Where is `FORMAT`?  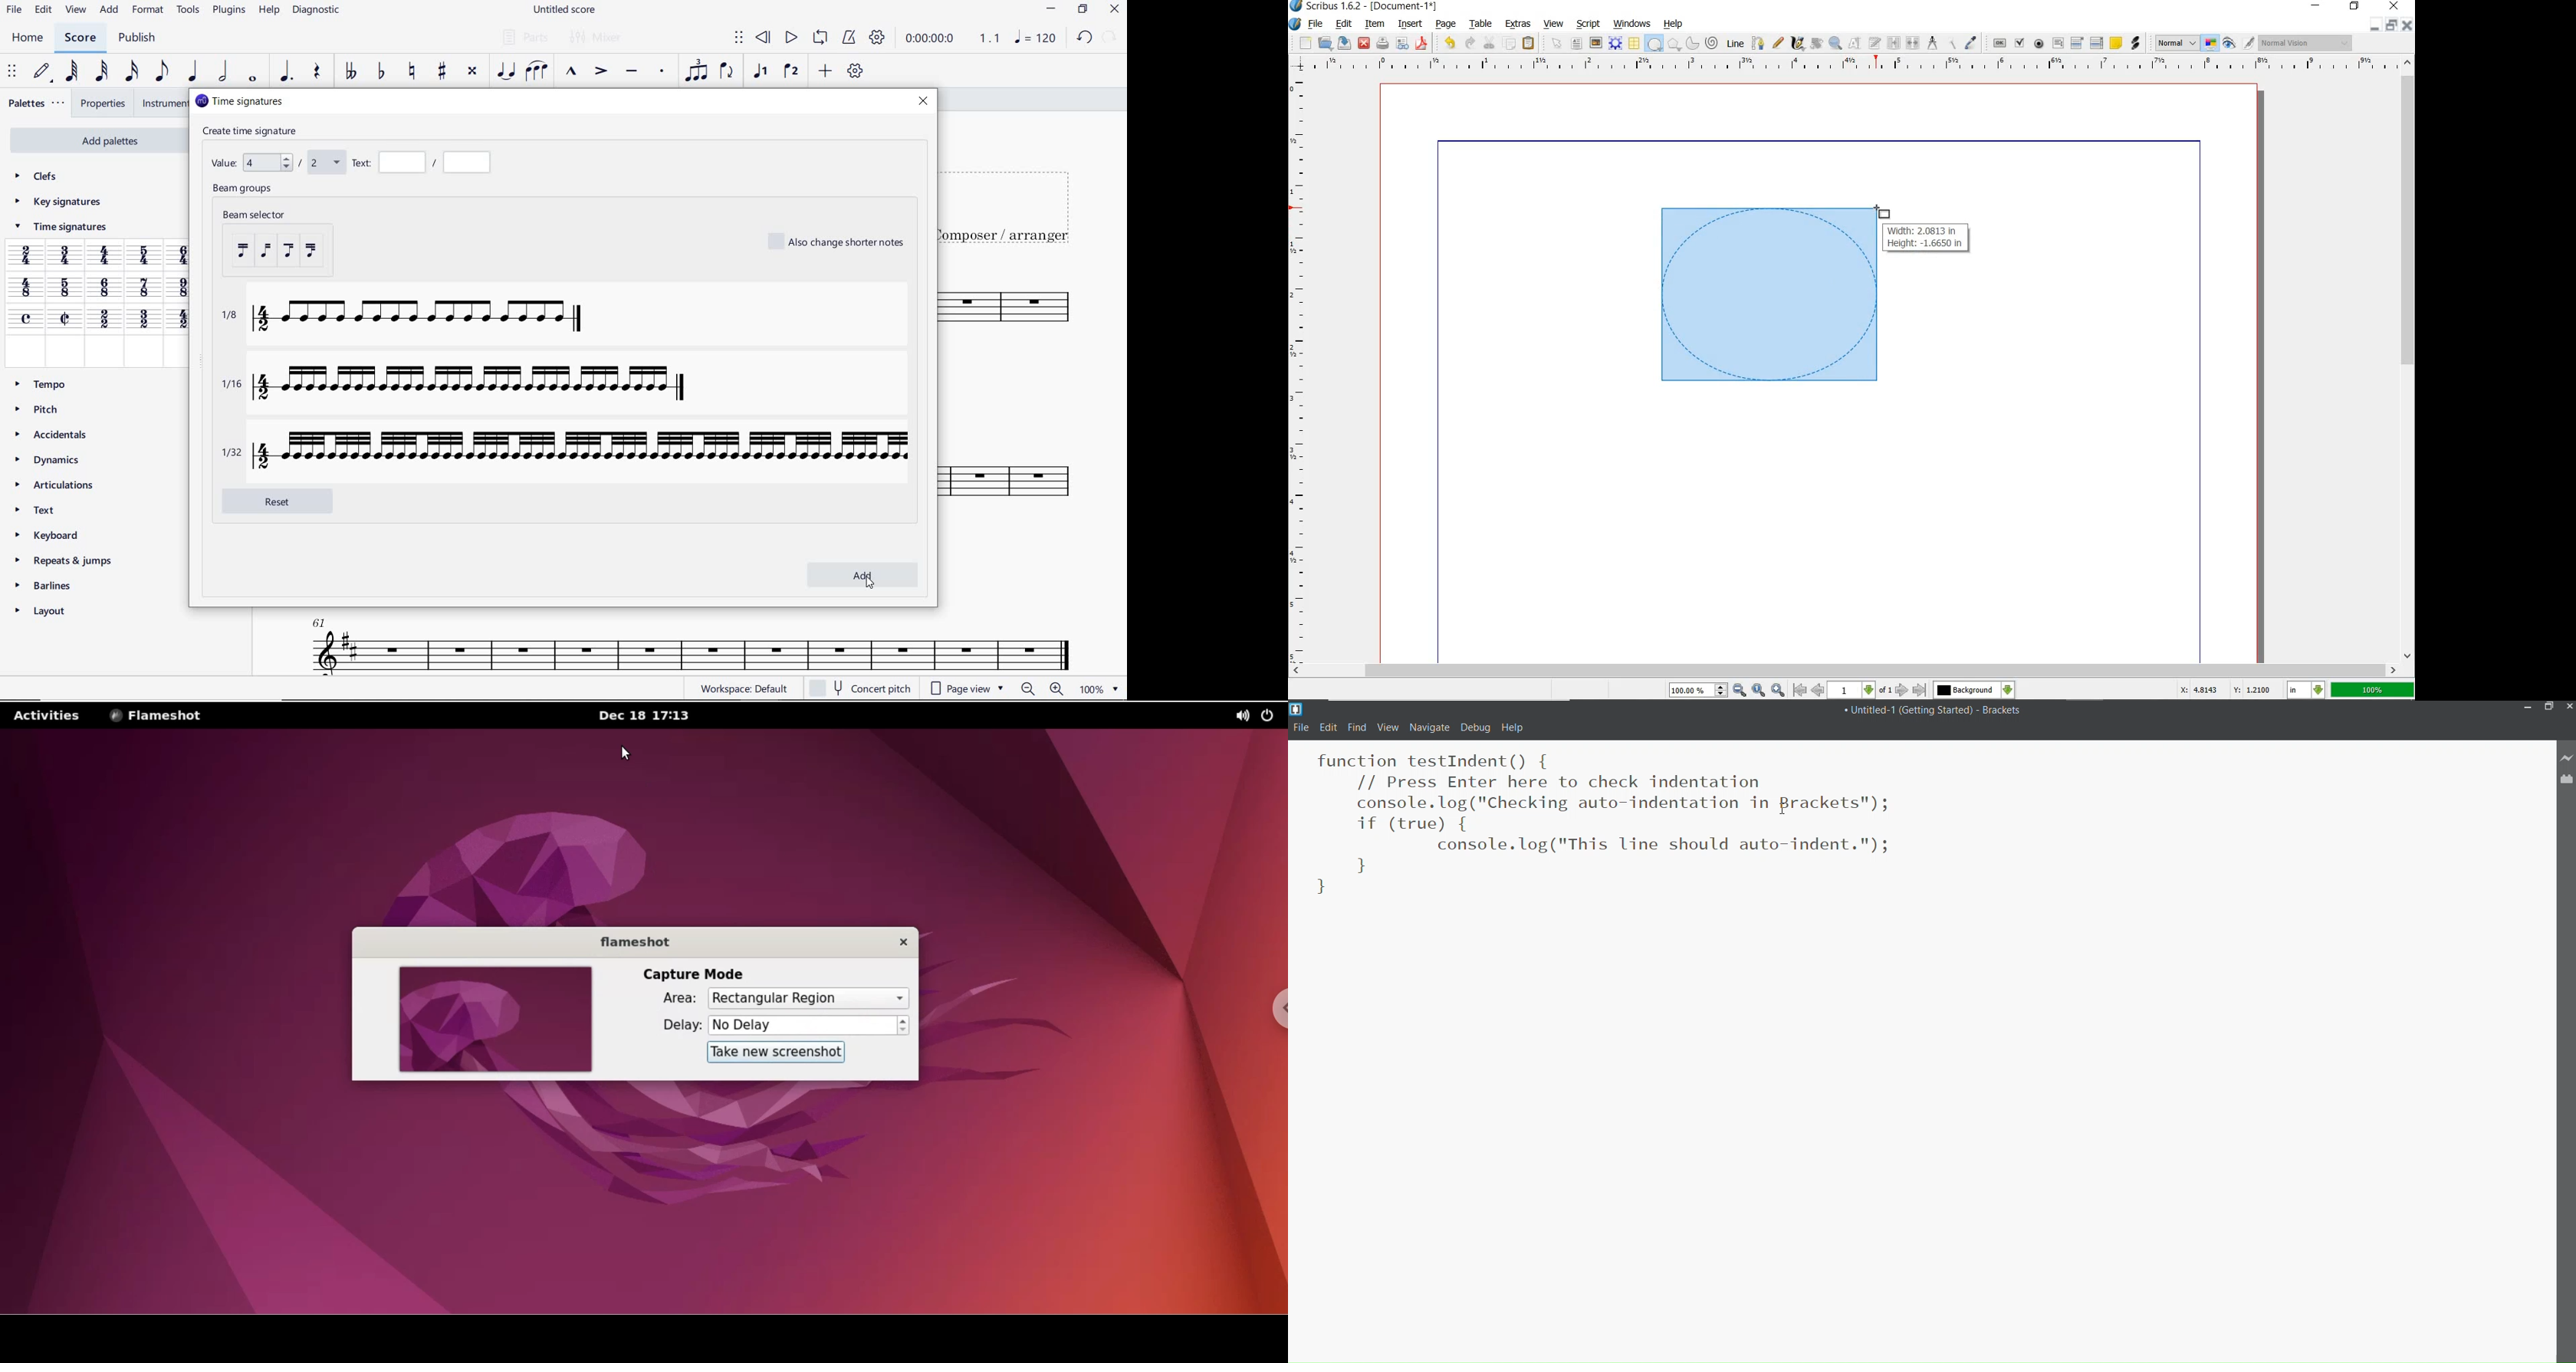 FORMAT is located at coordinates (148, 9).